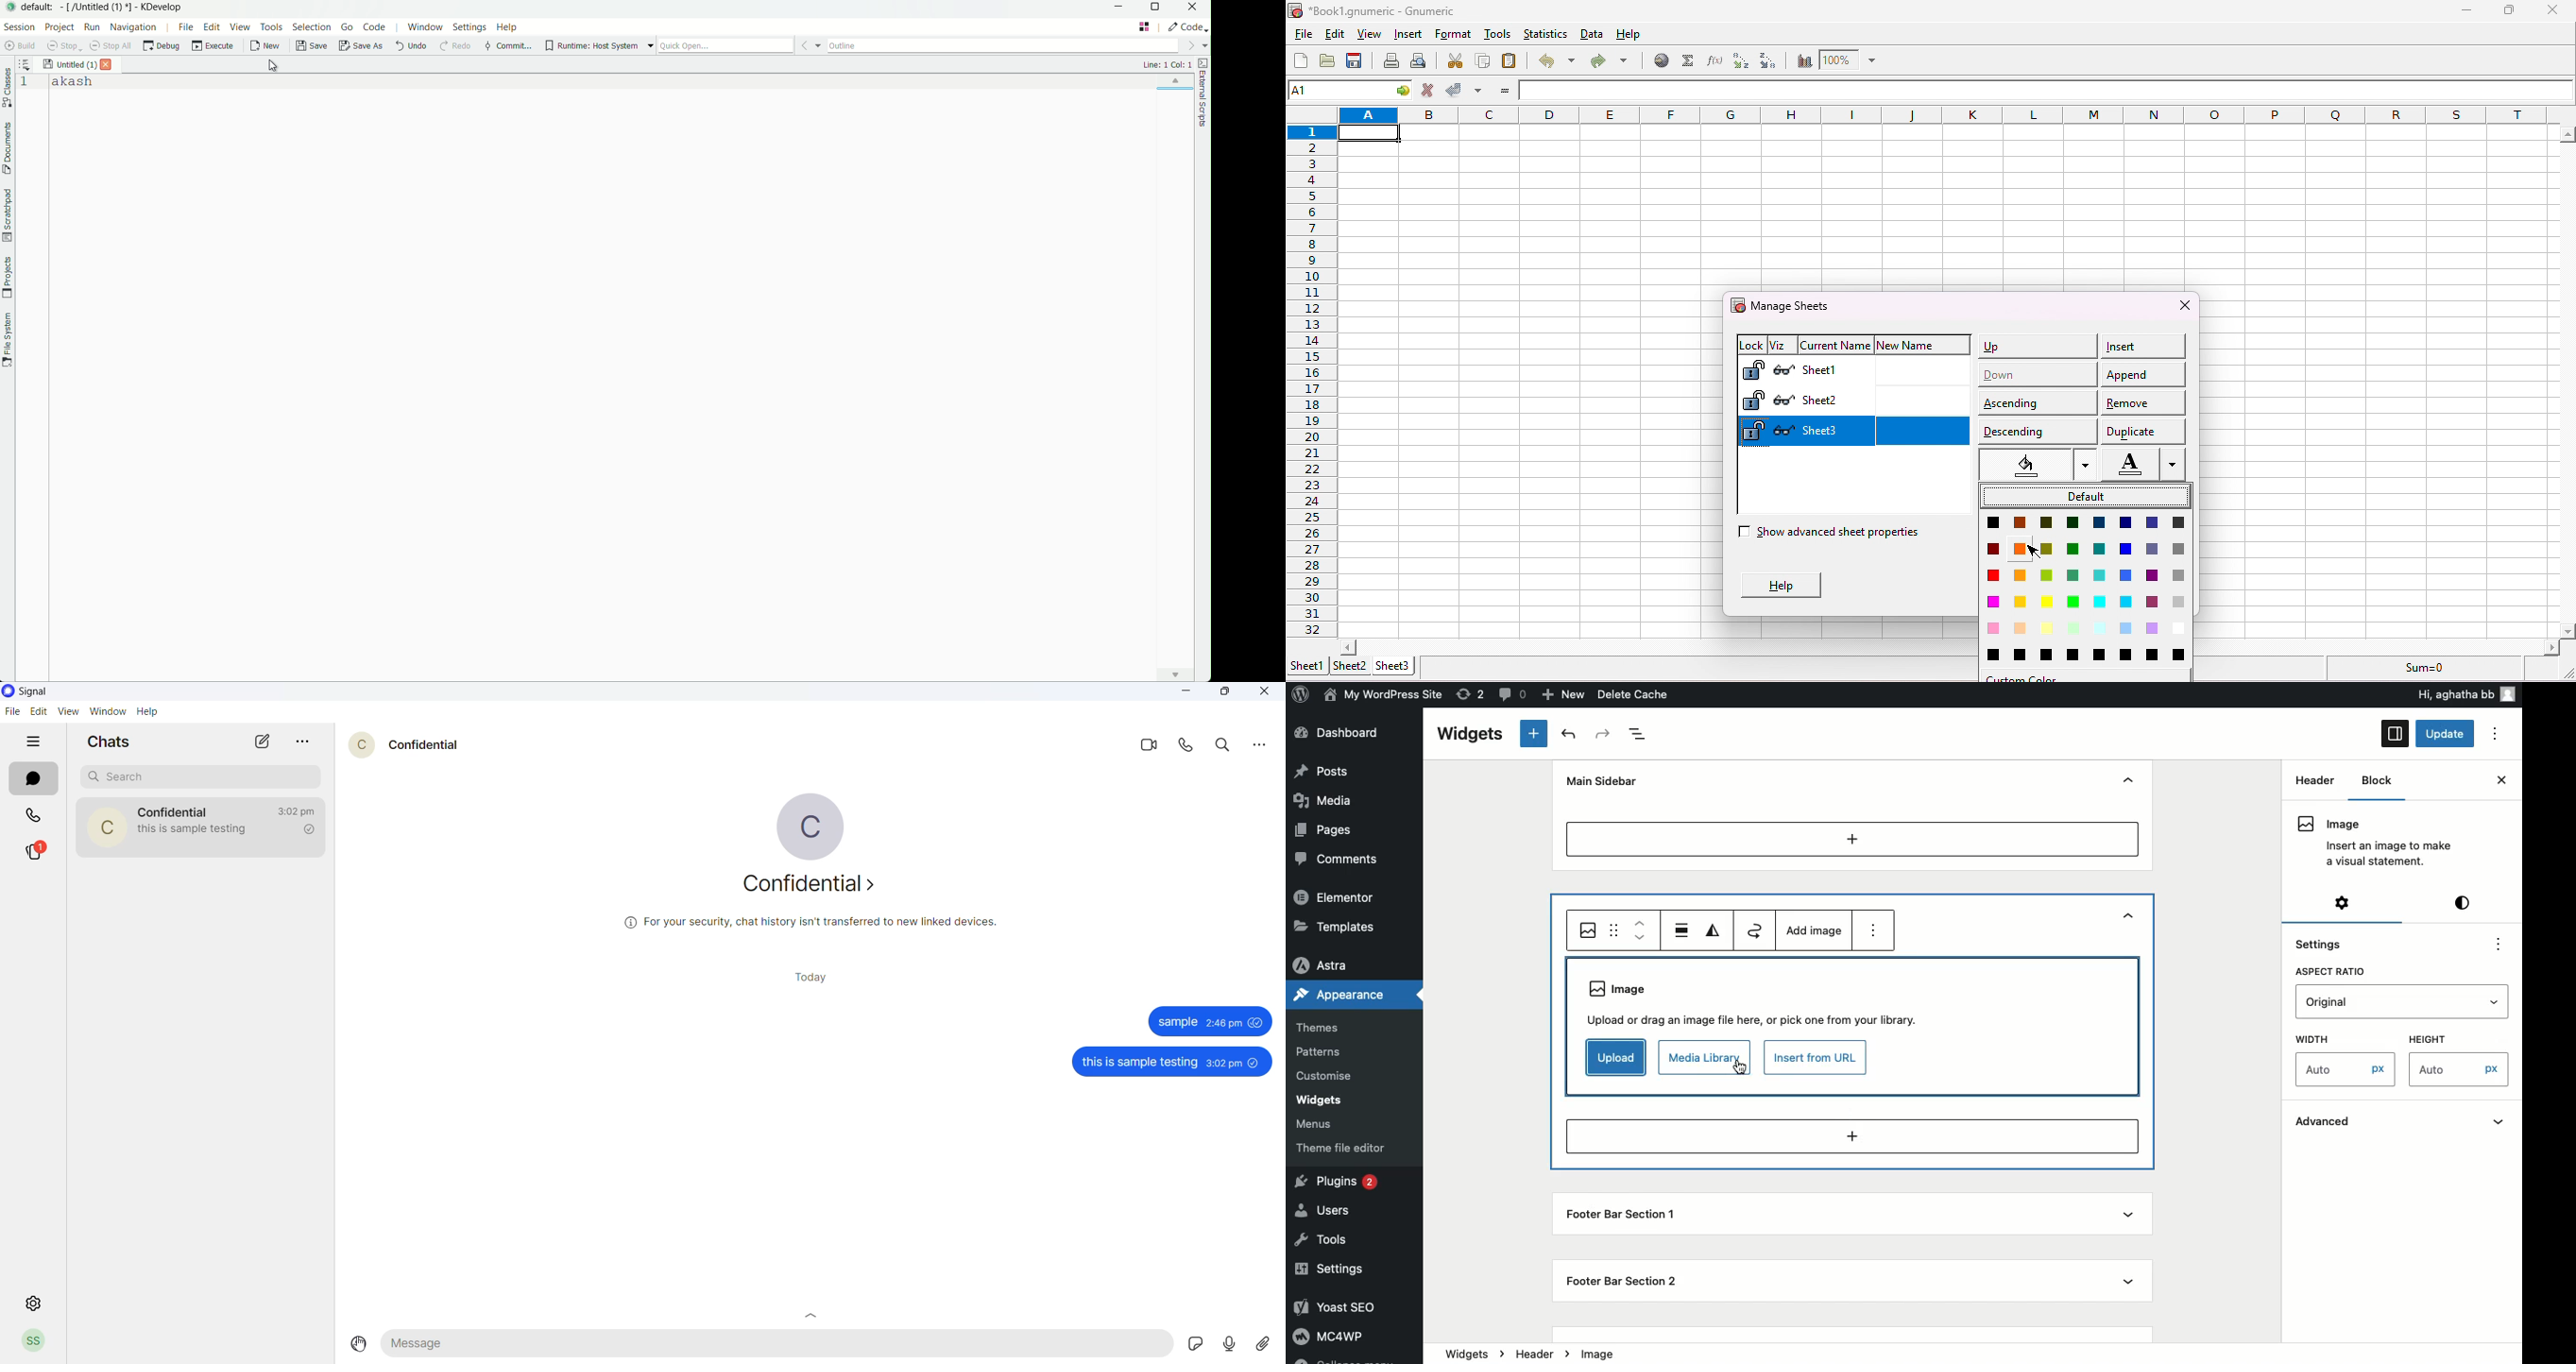 This screenshot has width=2576, height=1372. I want to click on Hi user, so click(2465, 694).